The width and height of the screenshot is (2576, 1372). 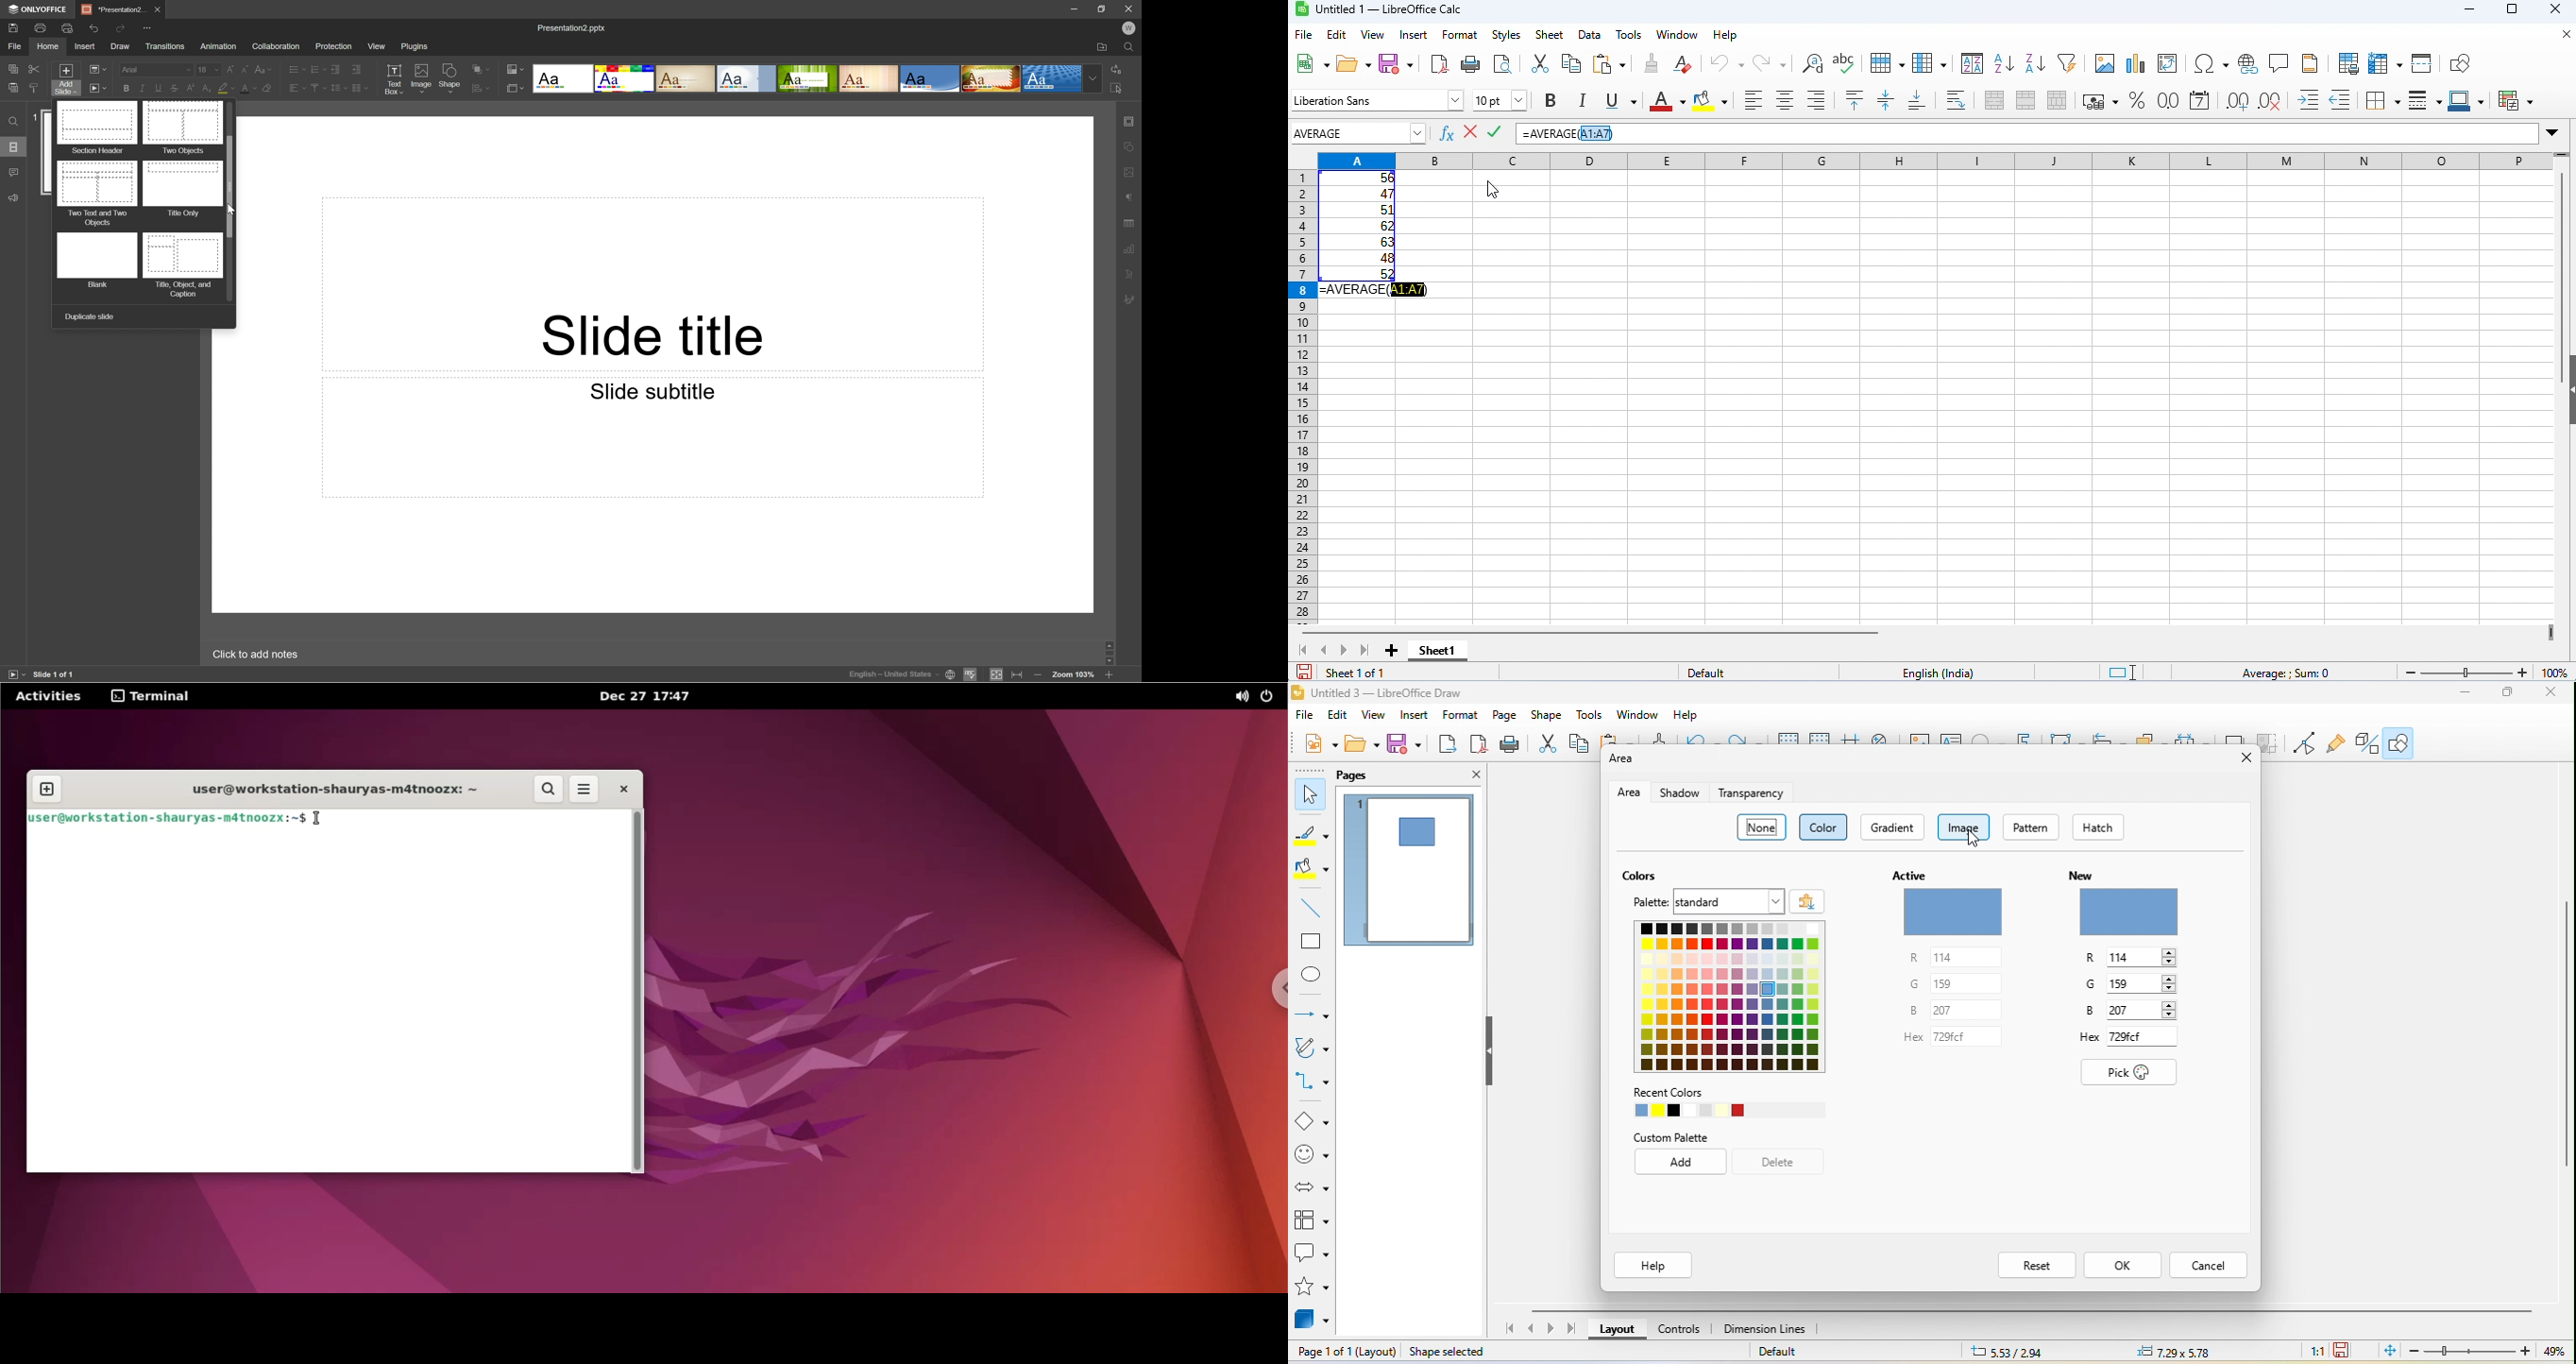 I want to click on add, so click(x=1683, y=1162).